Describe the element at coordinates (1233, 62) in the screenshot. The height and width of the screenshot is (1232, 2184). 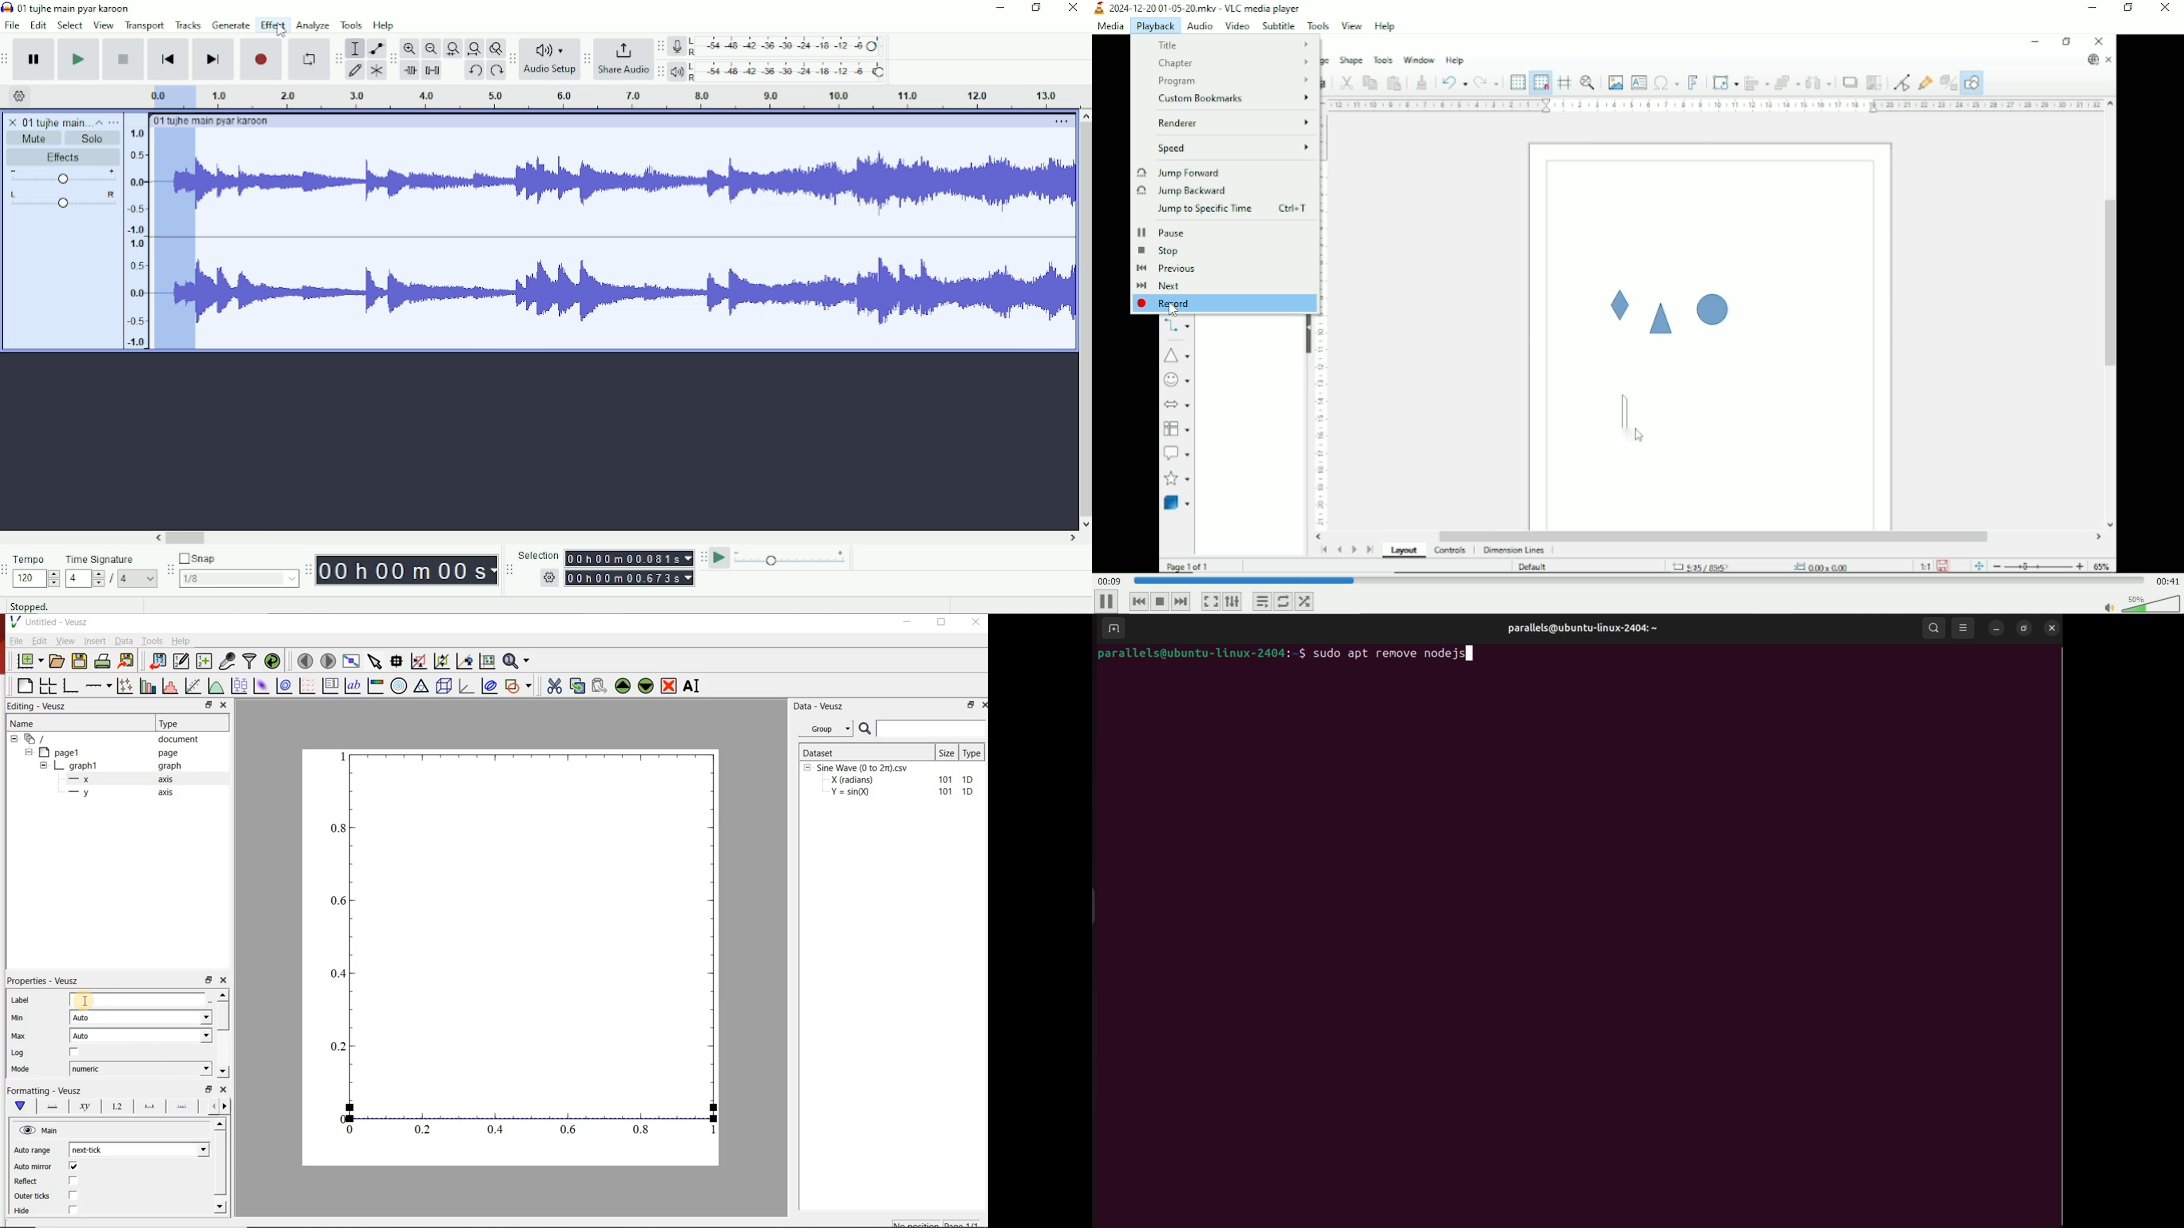
I see `Chapter` at that location.